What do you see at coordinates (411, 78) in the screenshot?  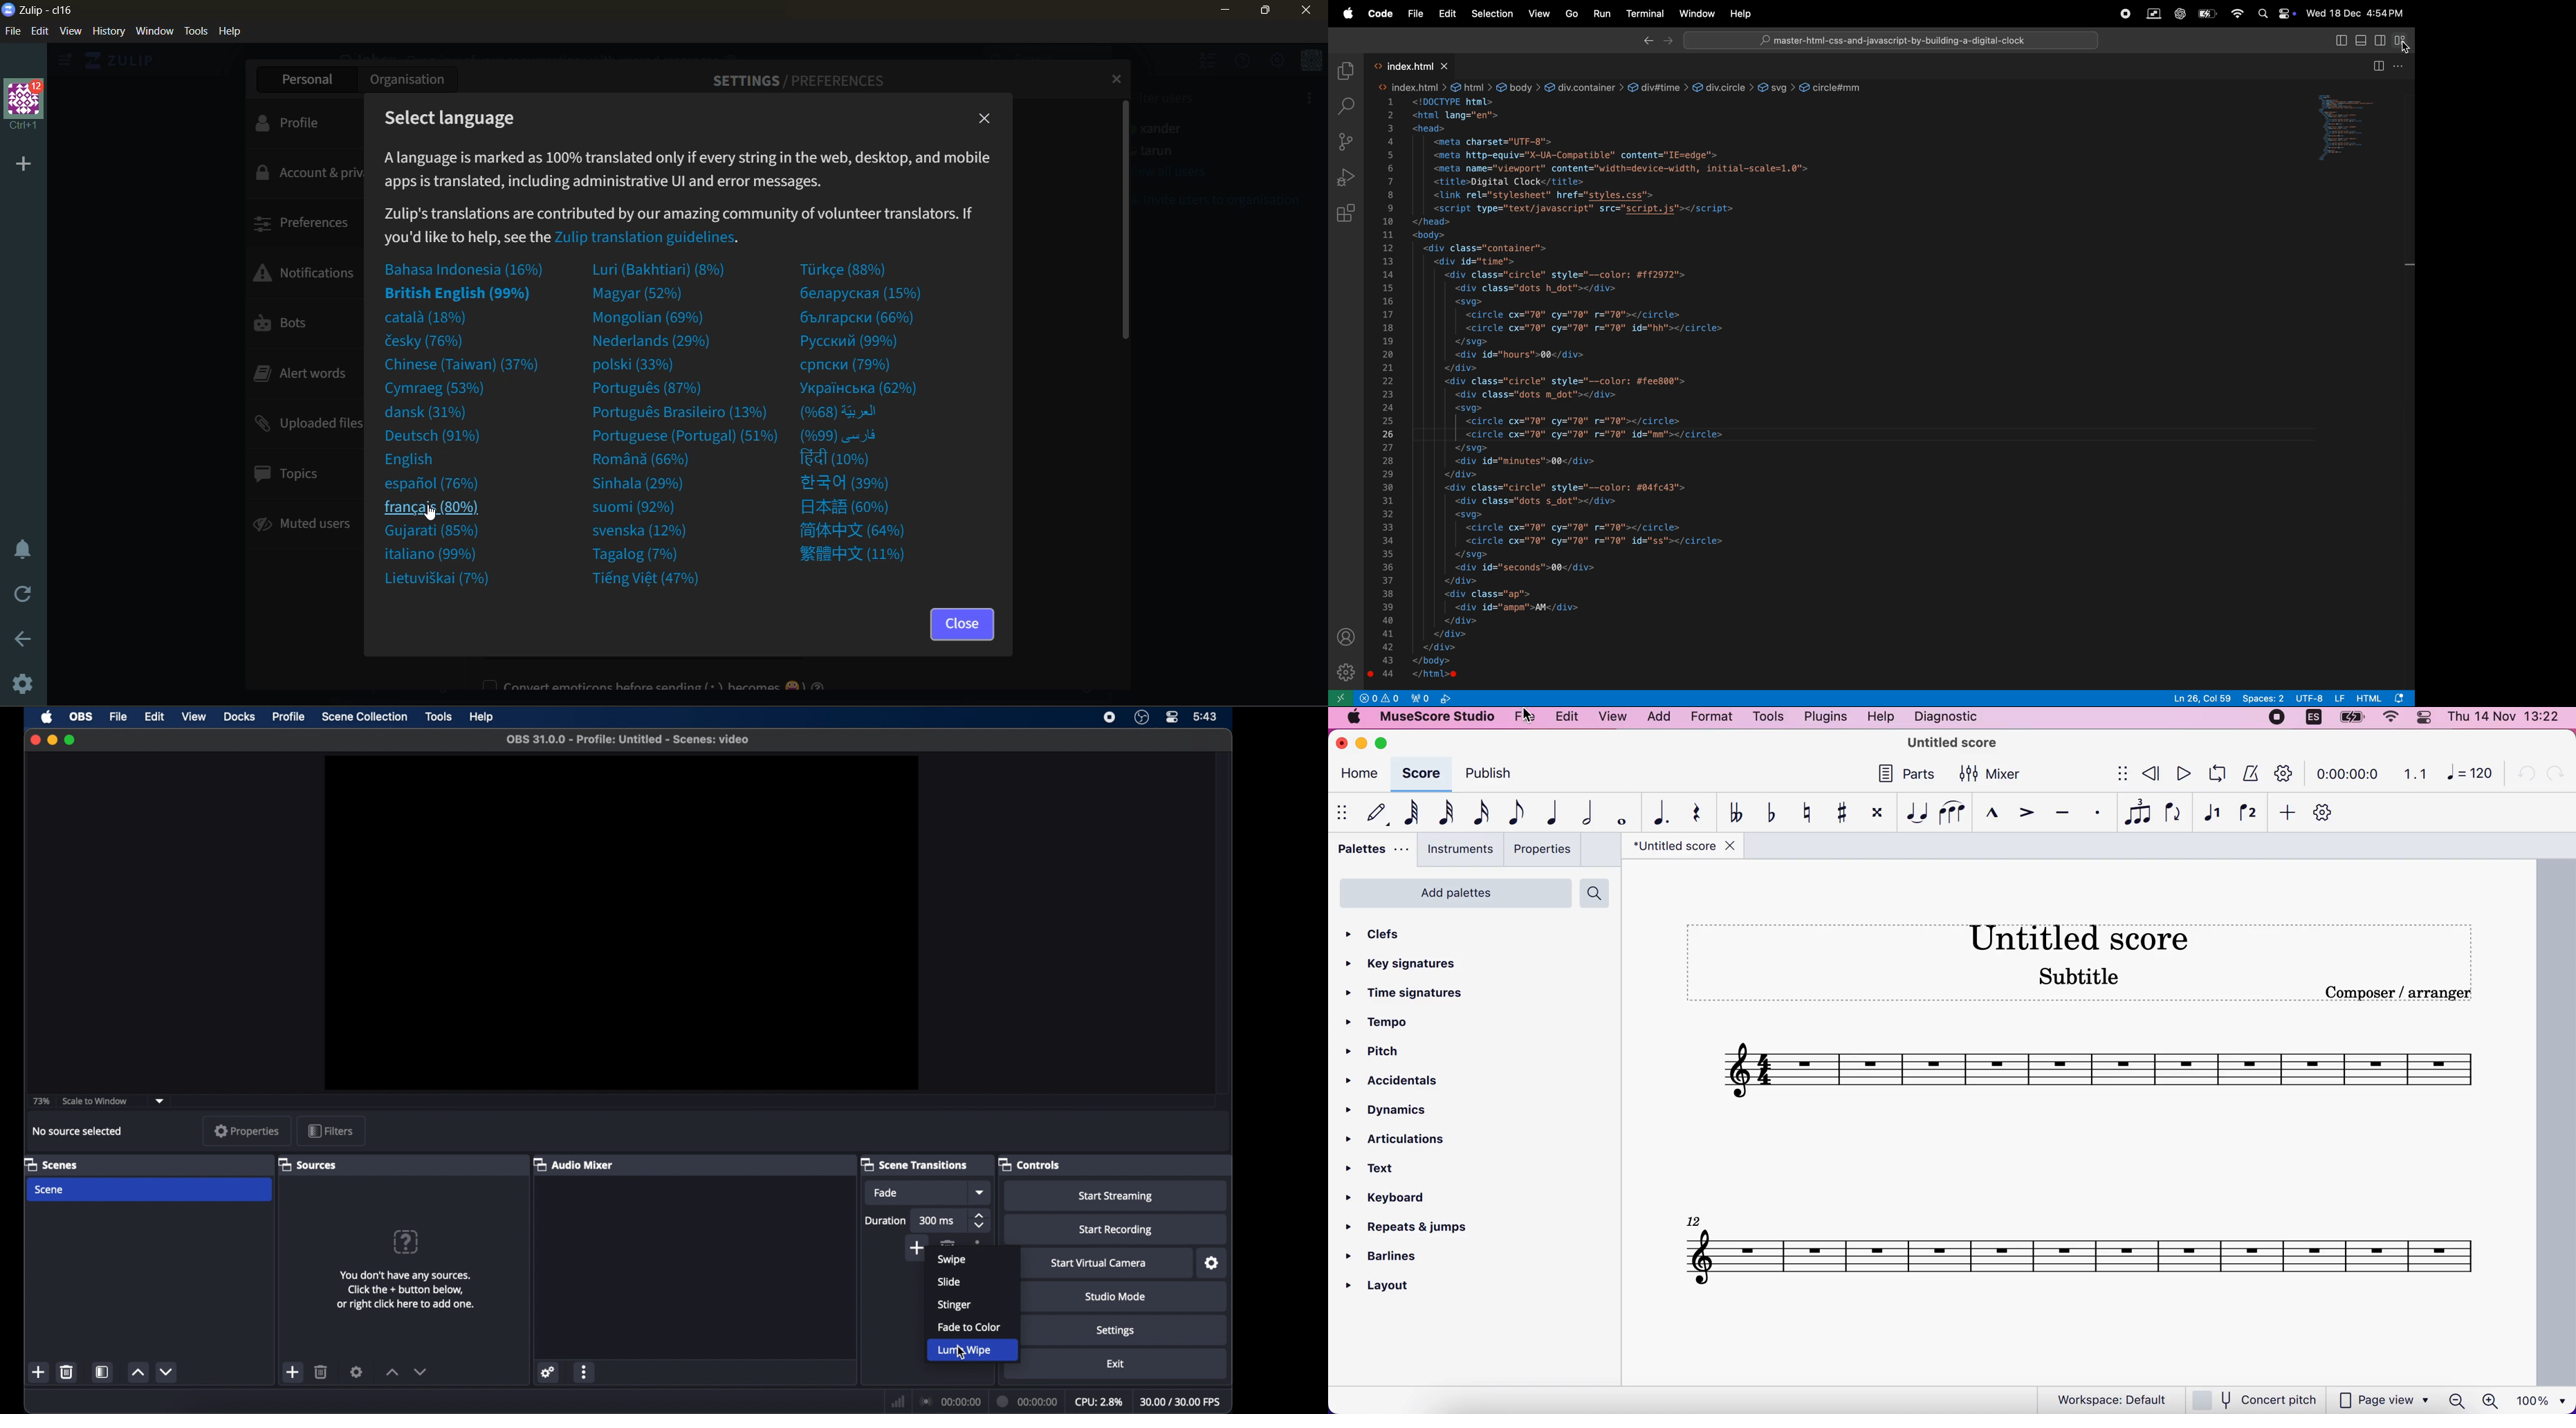 I see `organization` at bounding box center [411, 78].